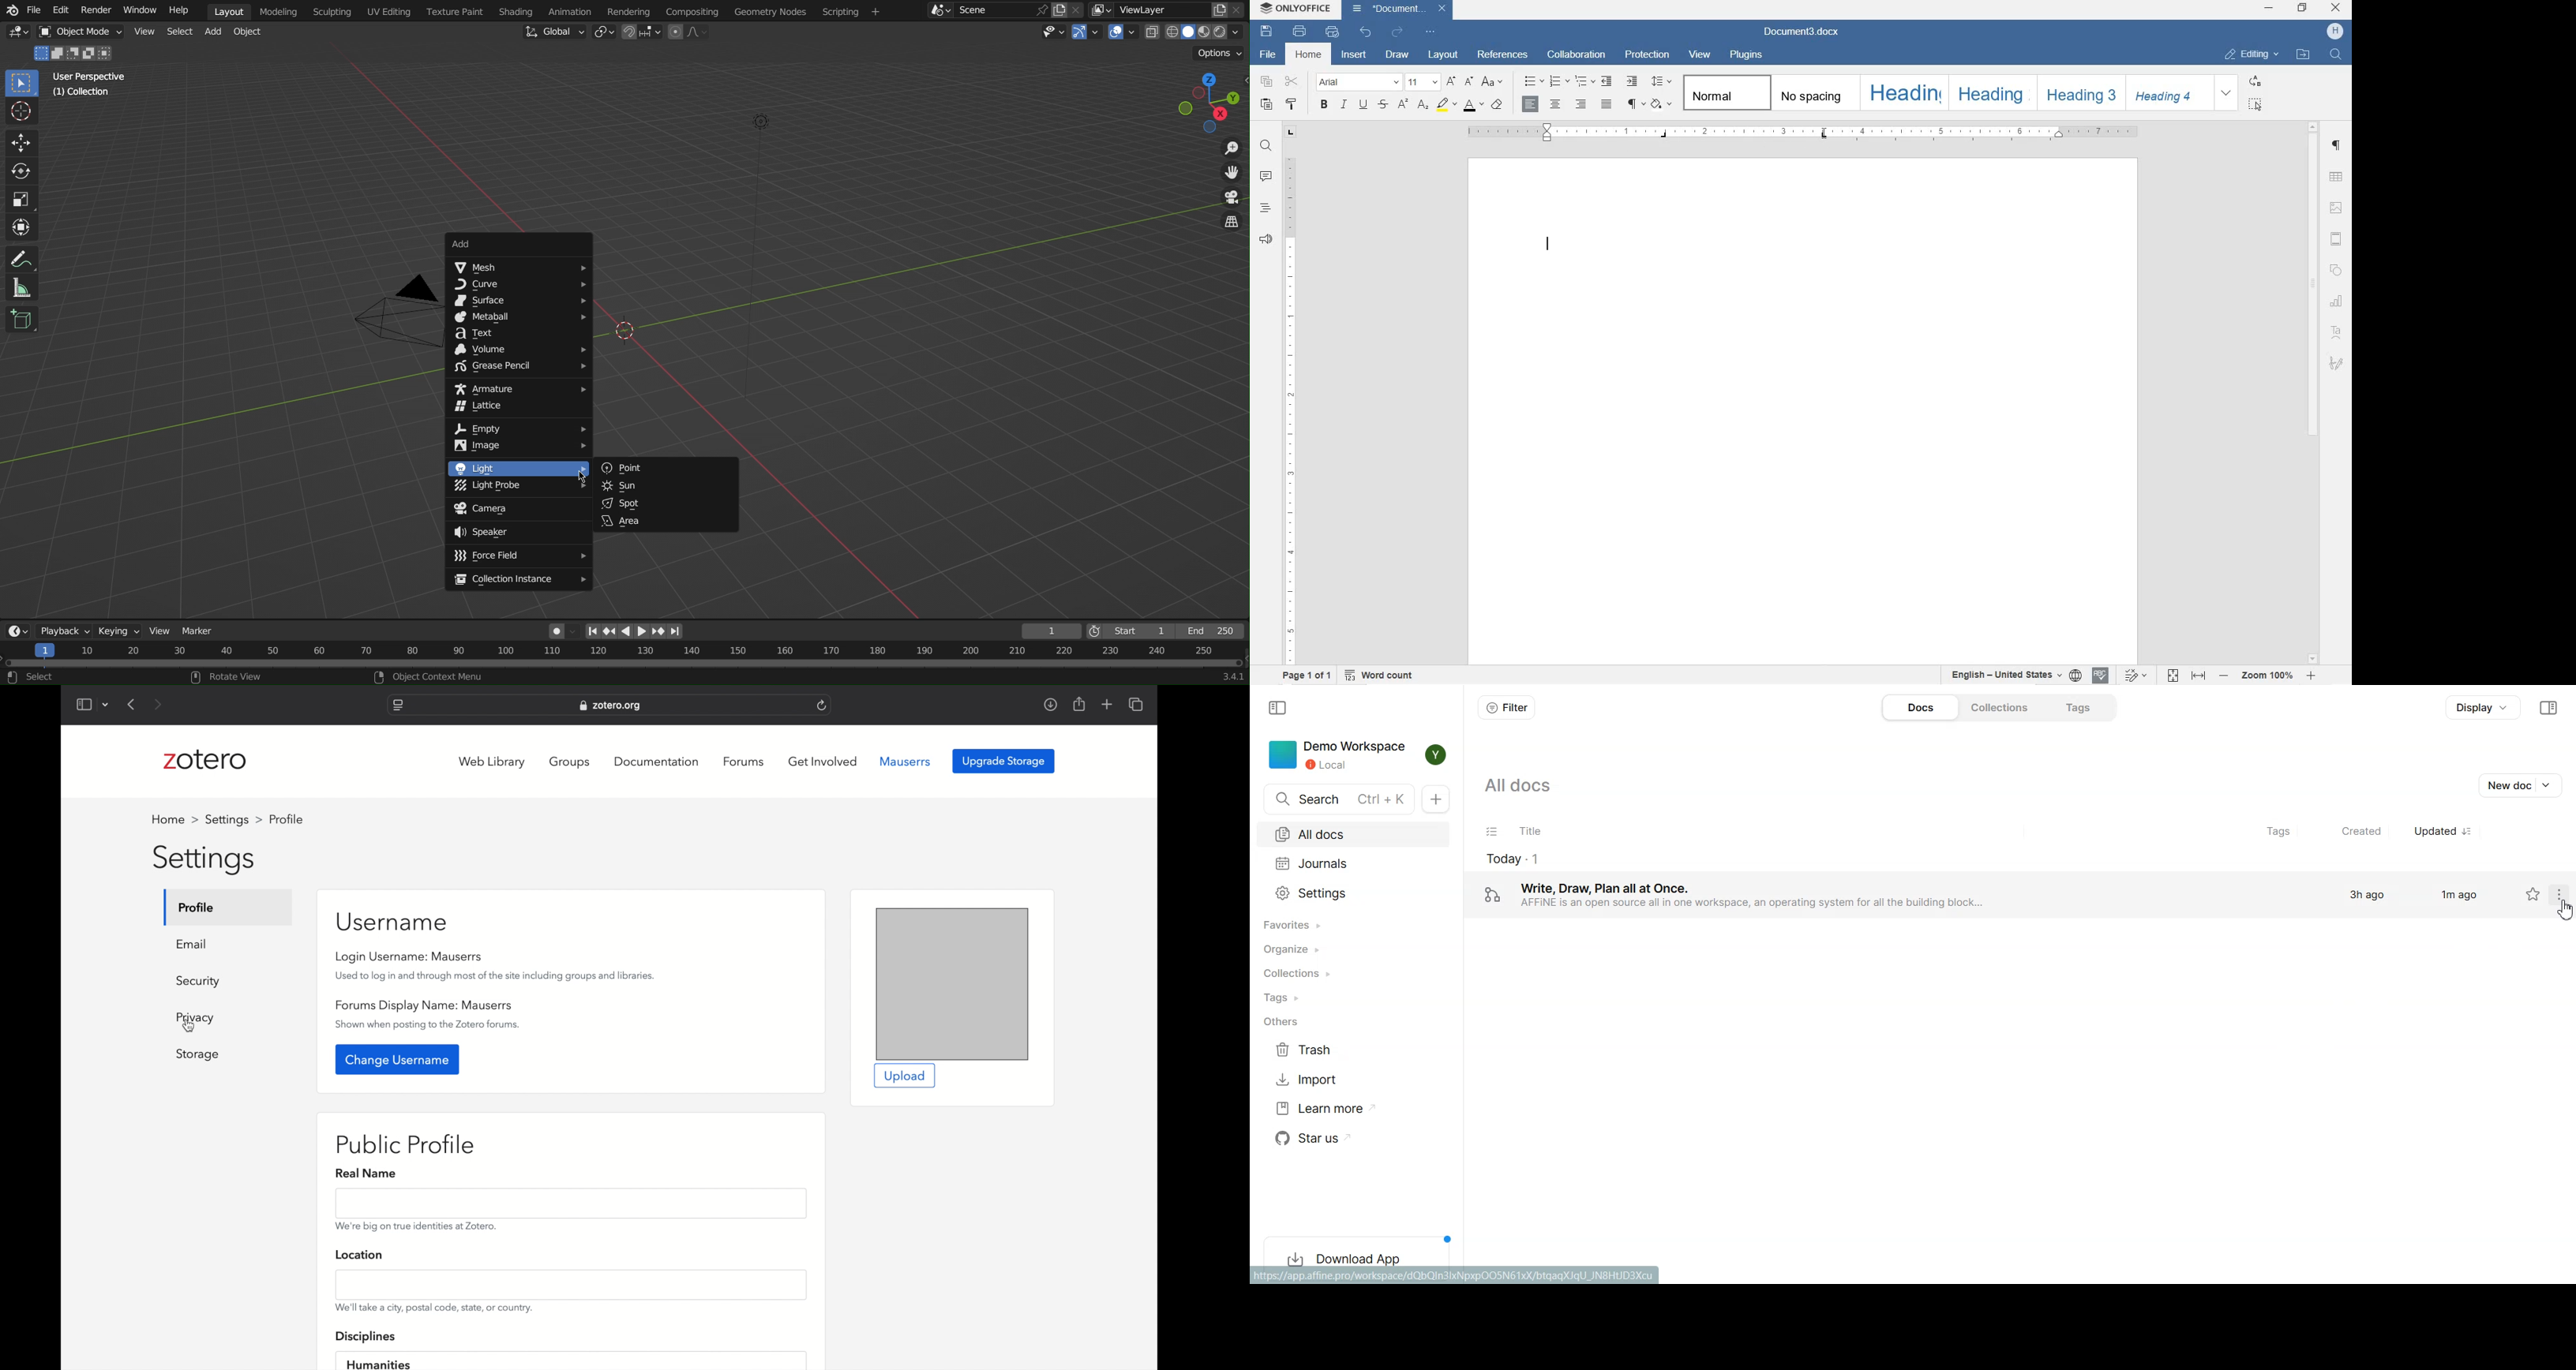 The image size is (2576, 1372). Describe the element at coordinates (824, 762) in the screenshot. I see `get involved` at that location.